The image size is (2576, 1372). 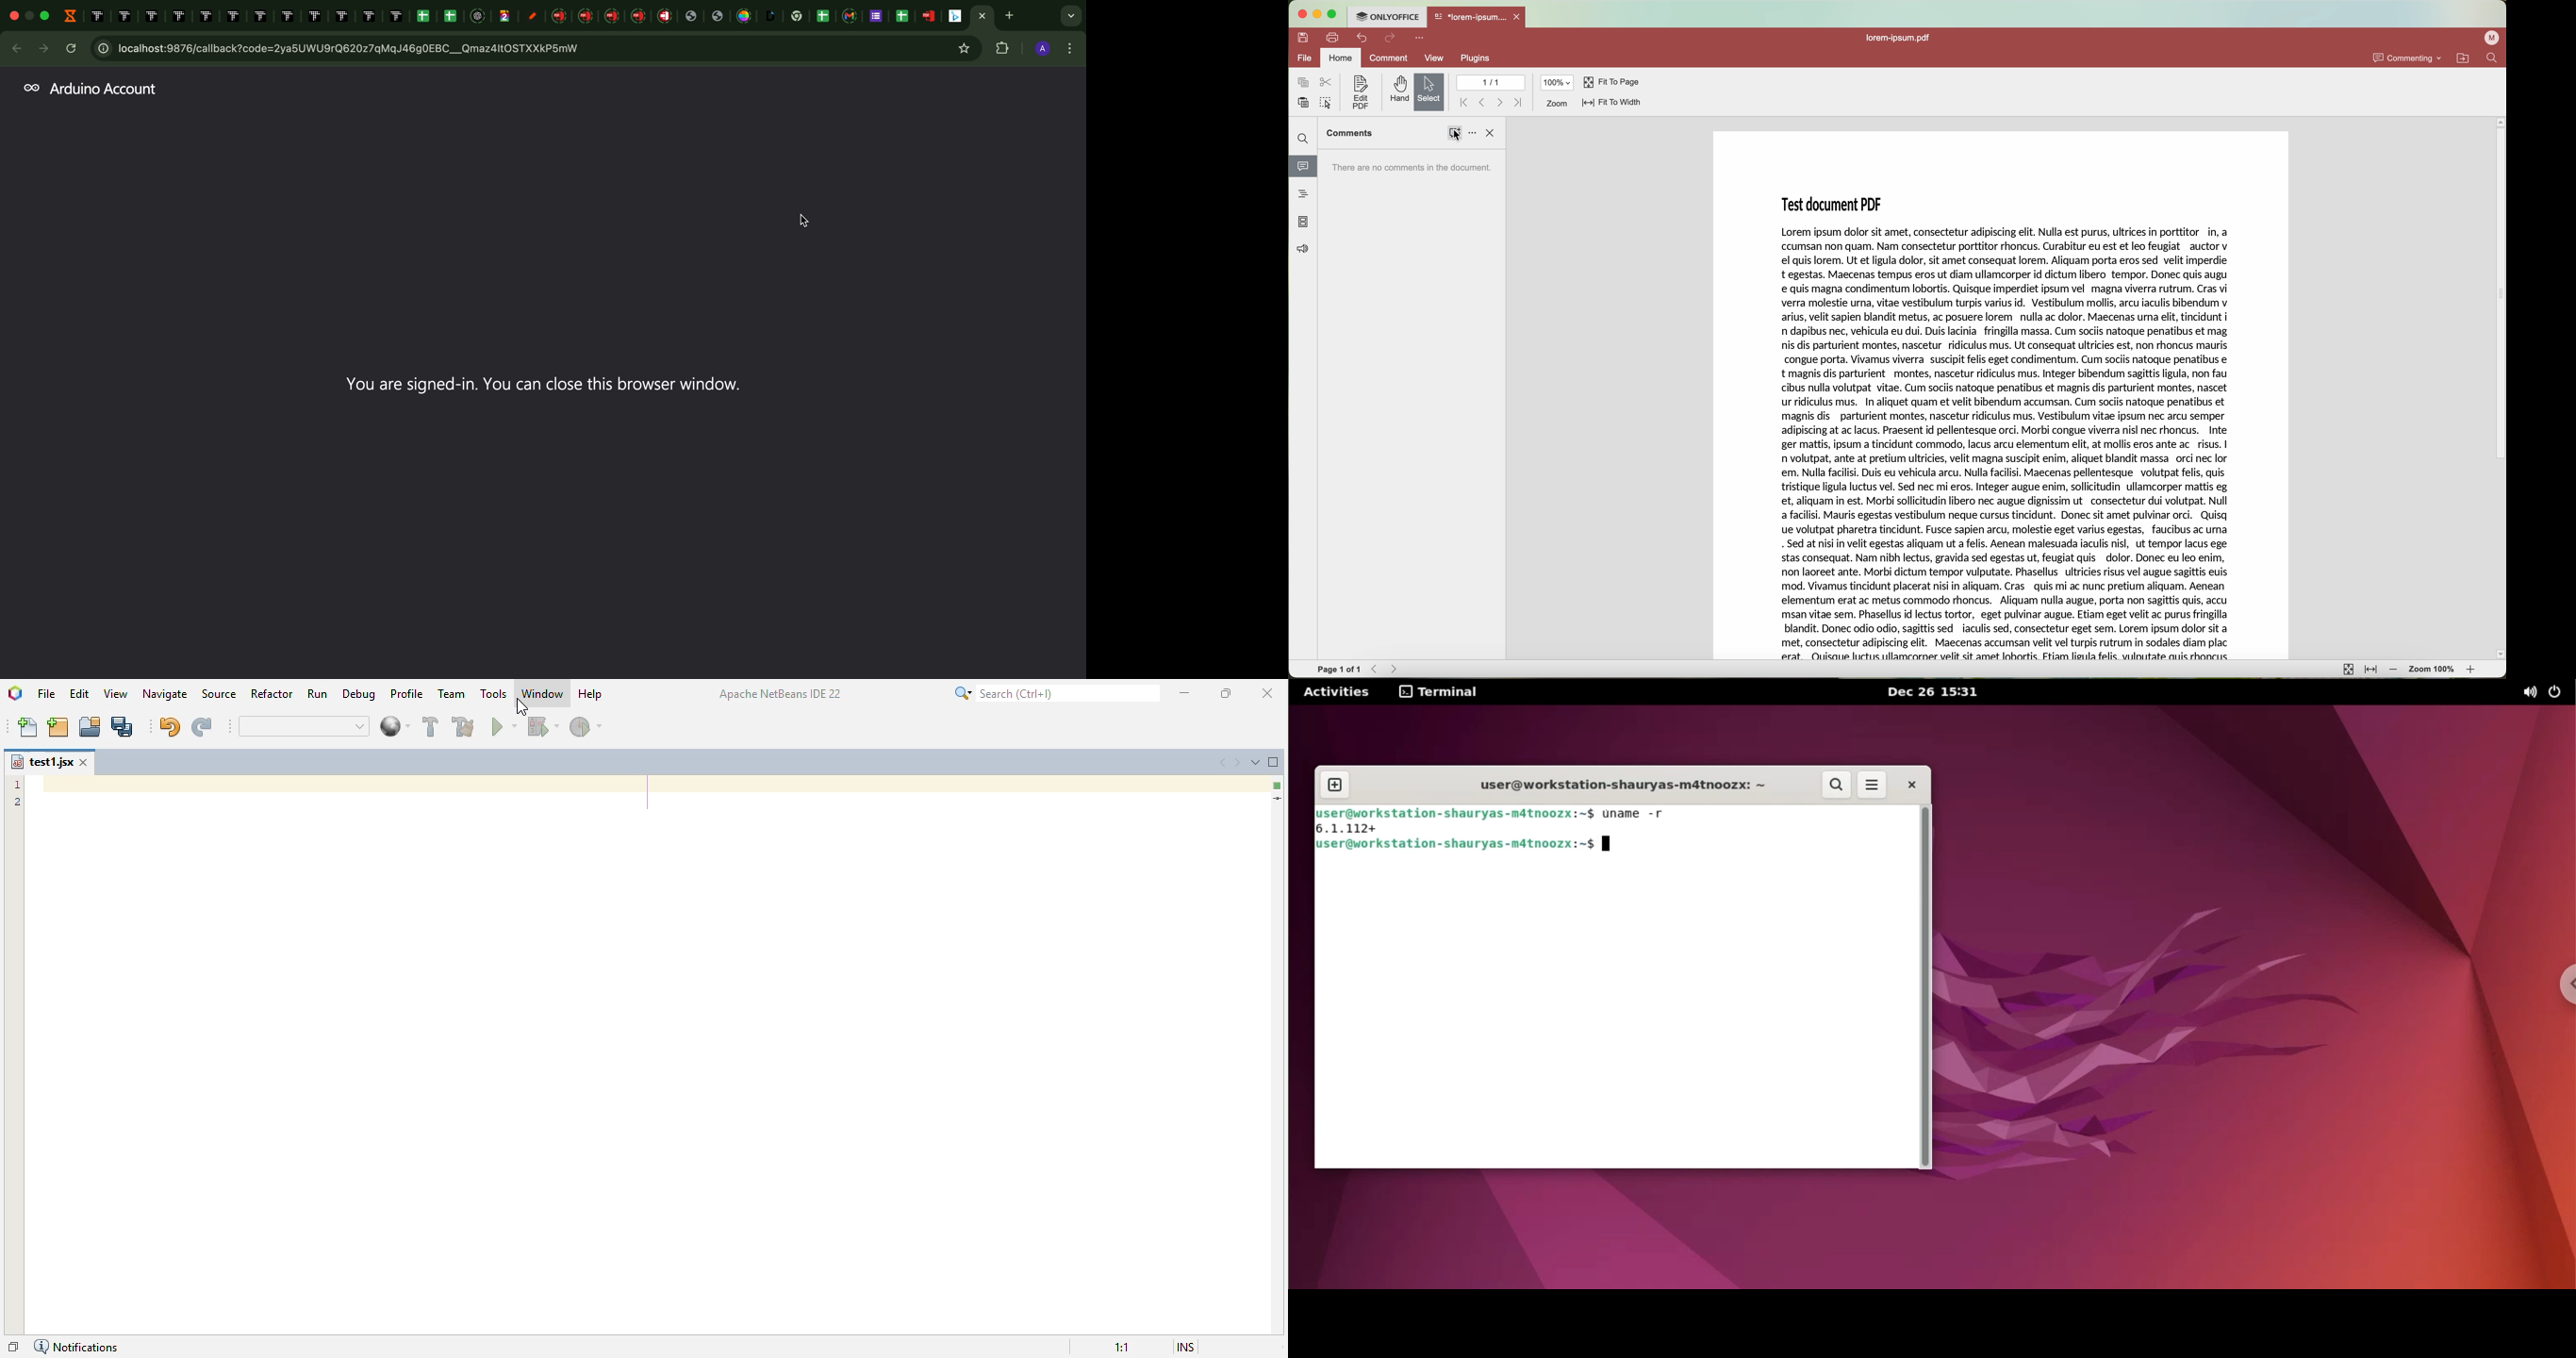 I want to click on profile, so click(x=2491, y=39).